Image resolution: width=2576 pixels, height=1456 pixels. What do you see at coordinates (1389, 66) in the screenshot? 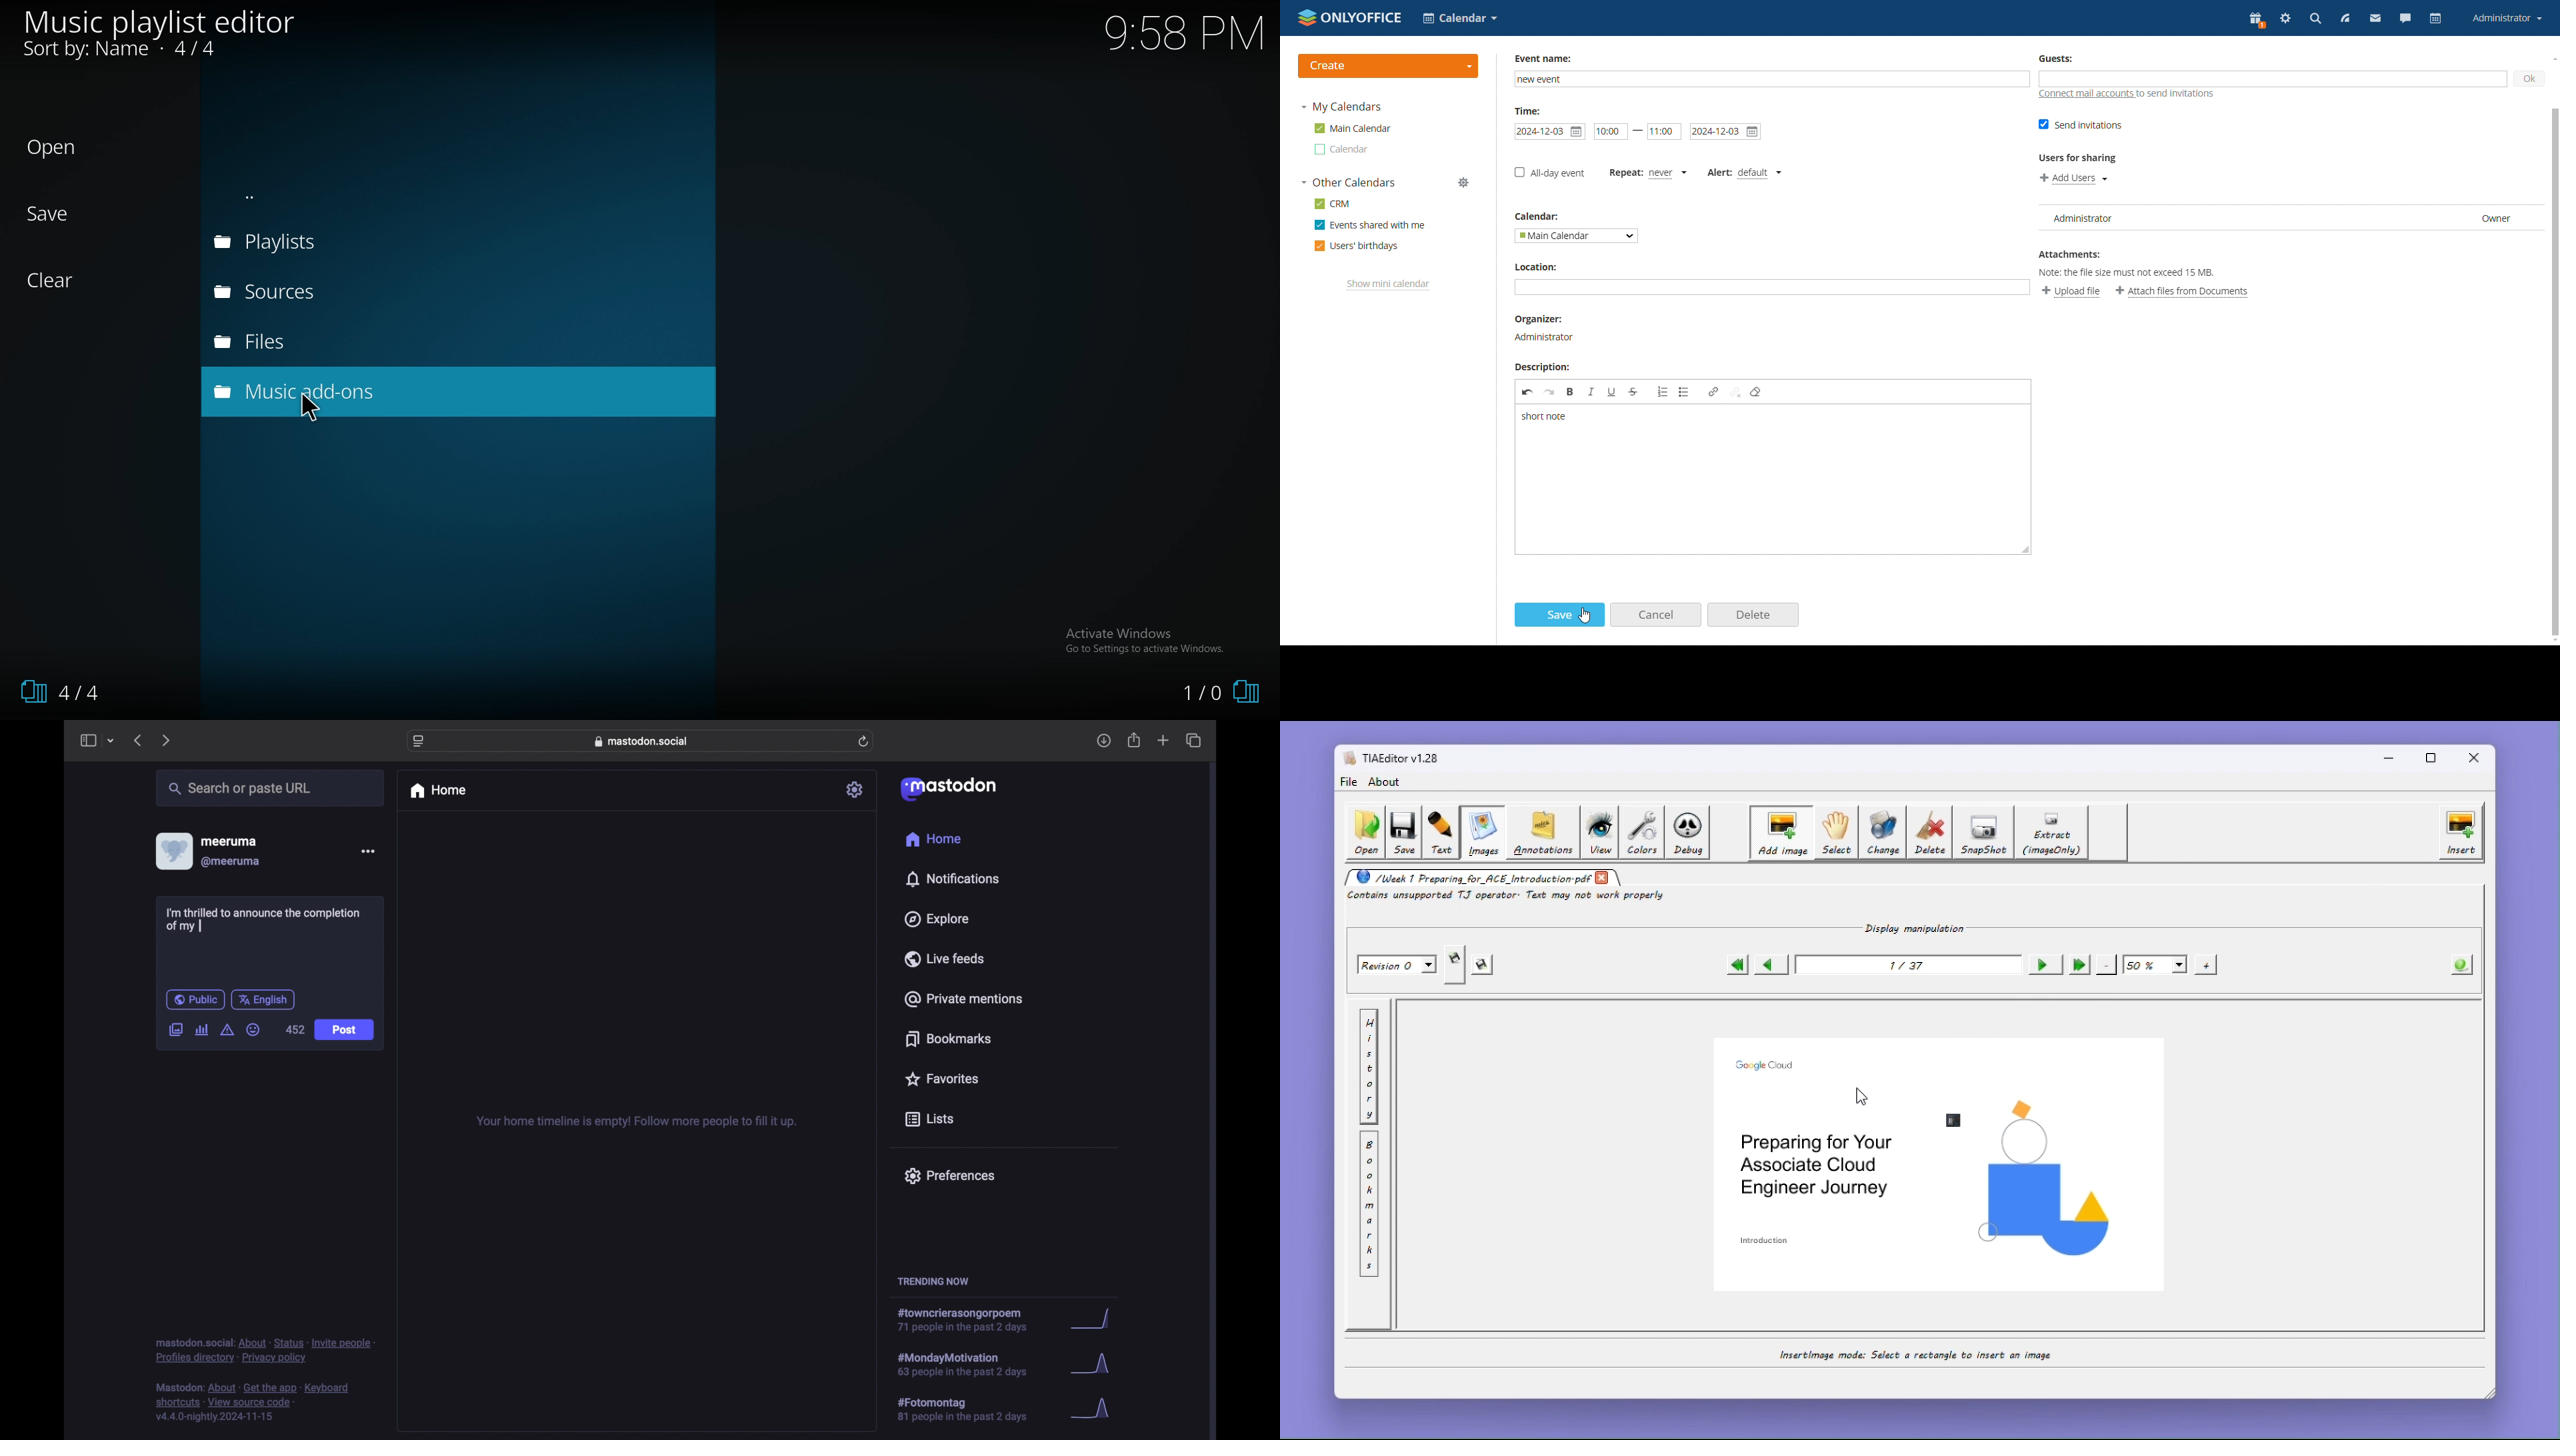
I see `create` at bounding box center [1389, 66].